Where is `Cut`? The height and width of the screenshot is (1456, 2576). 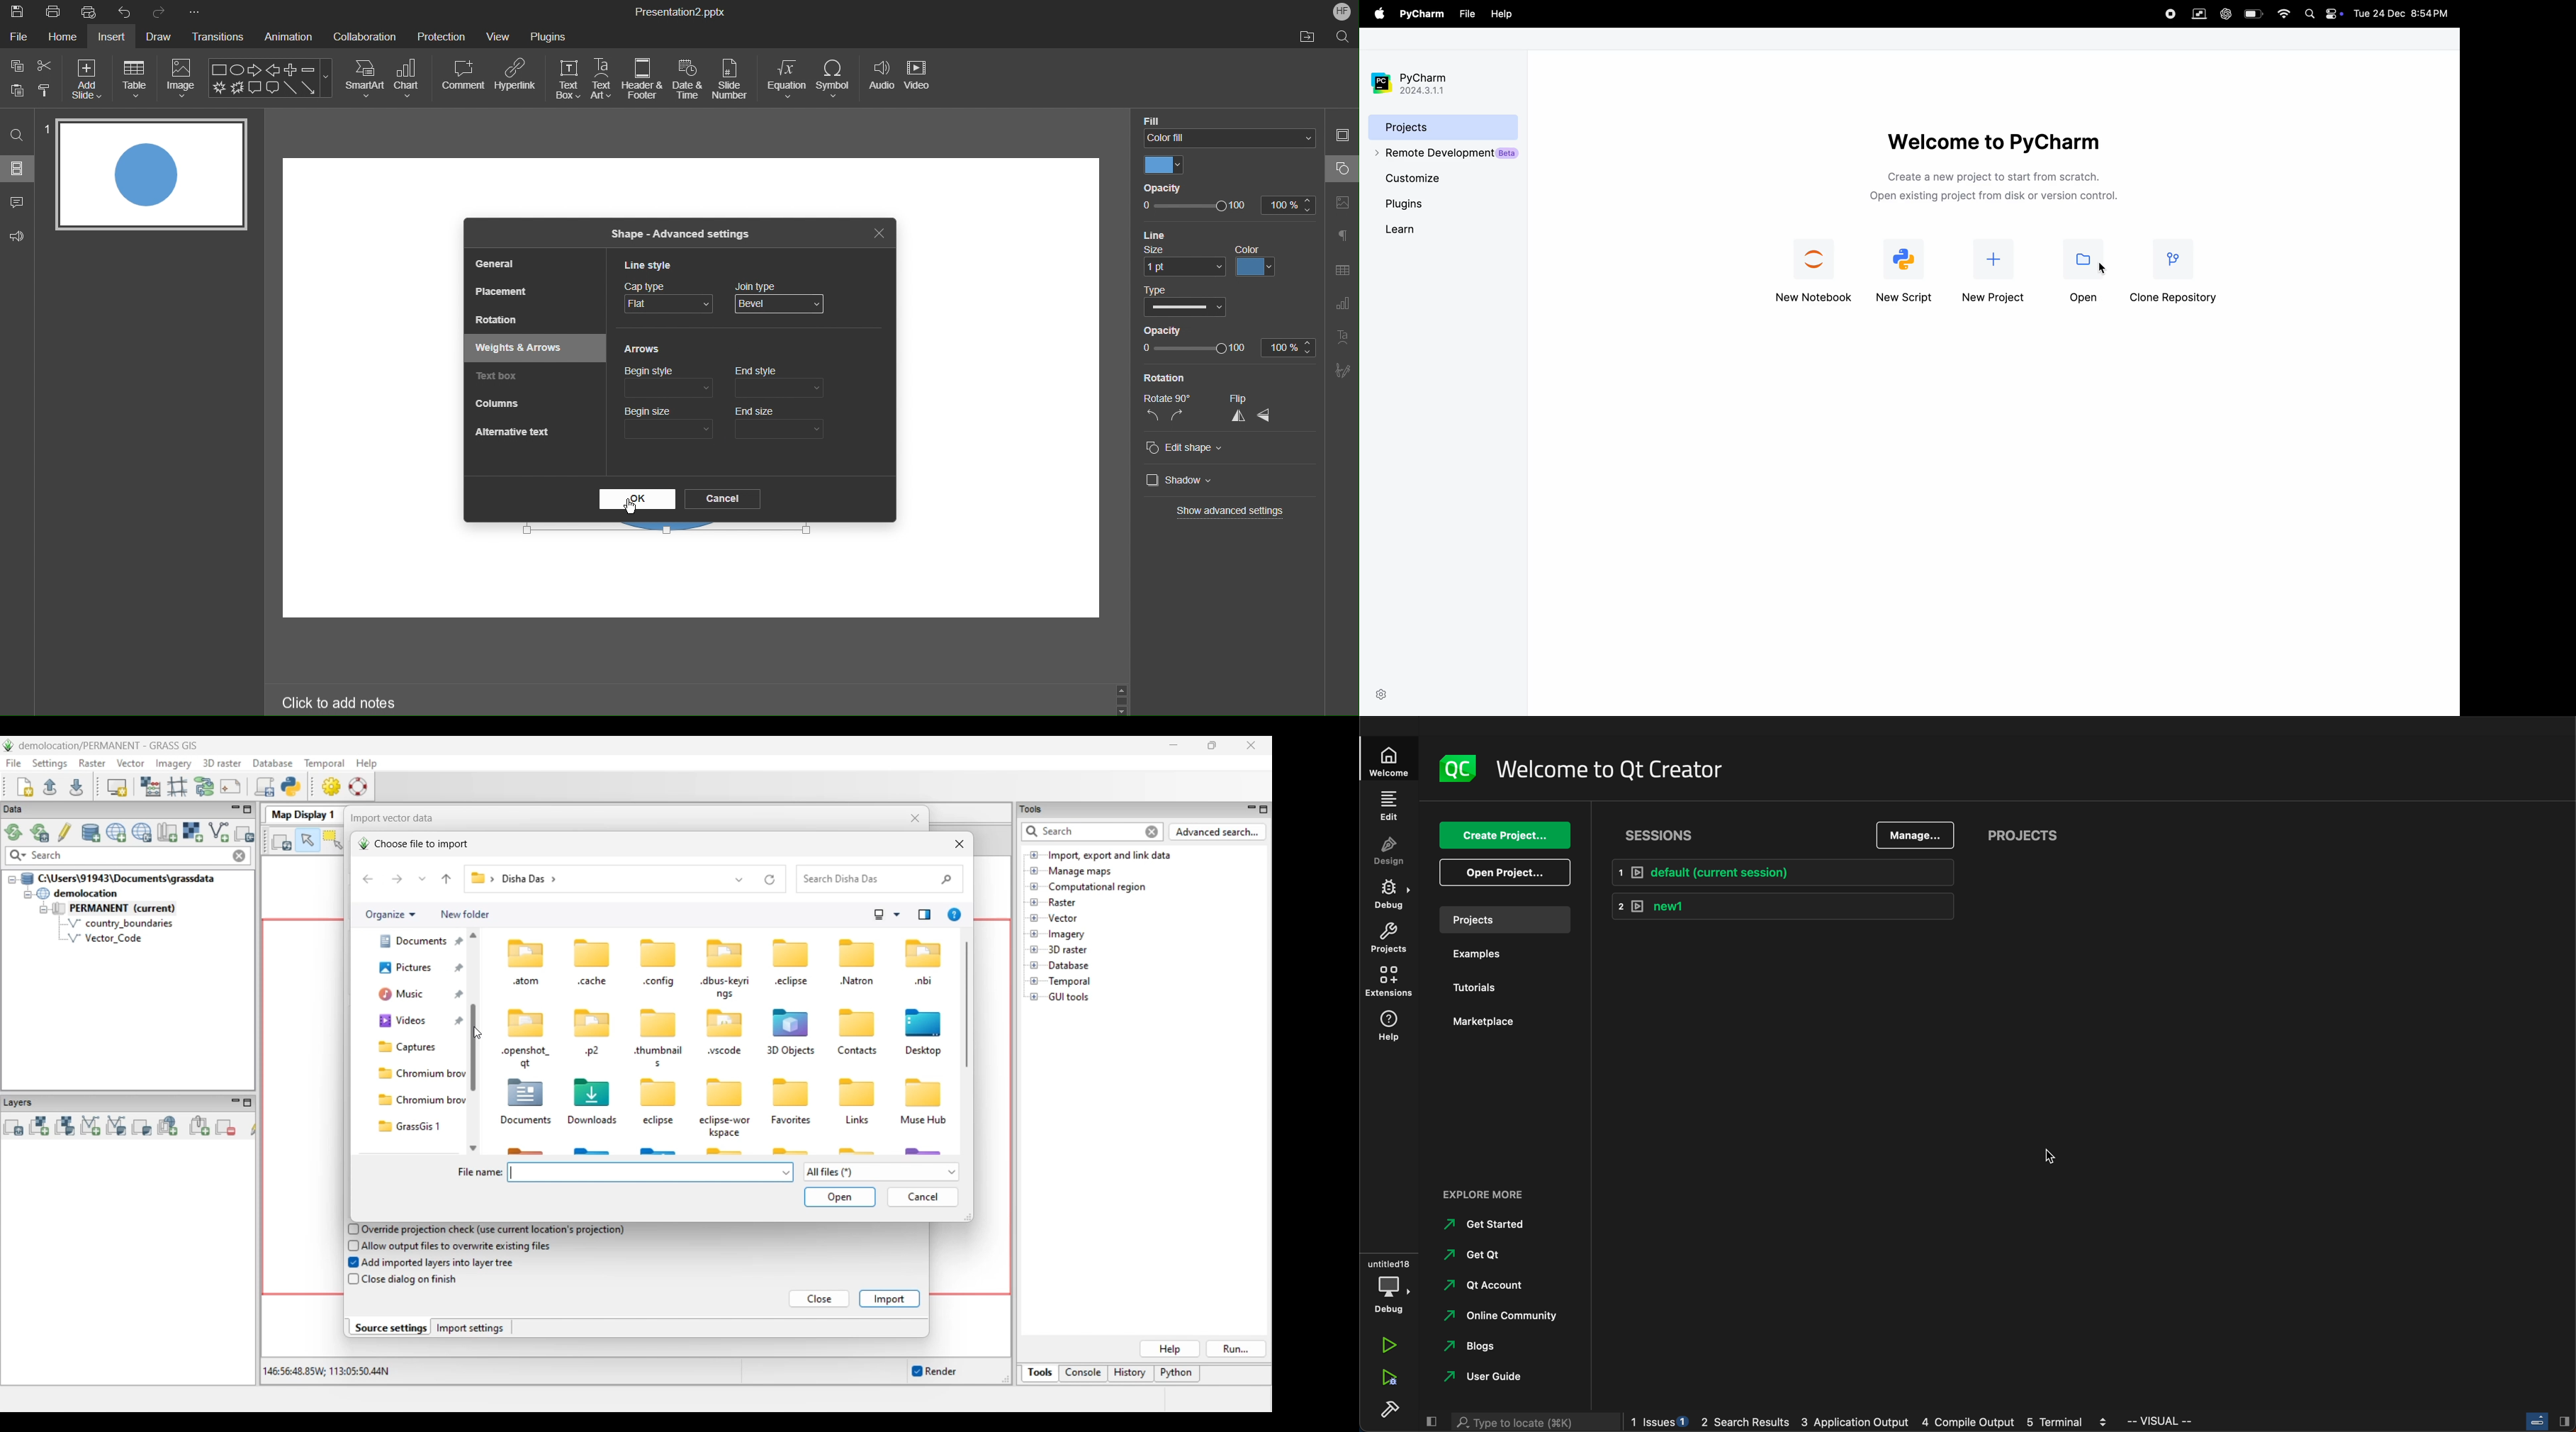 Cut is located at coordinates (46, 65).